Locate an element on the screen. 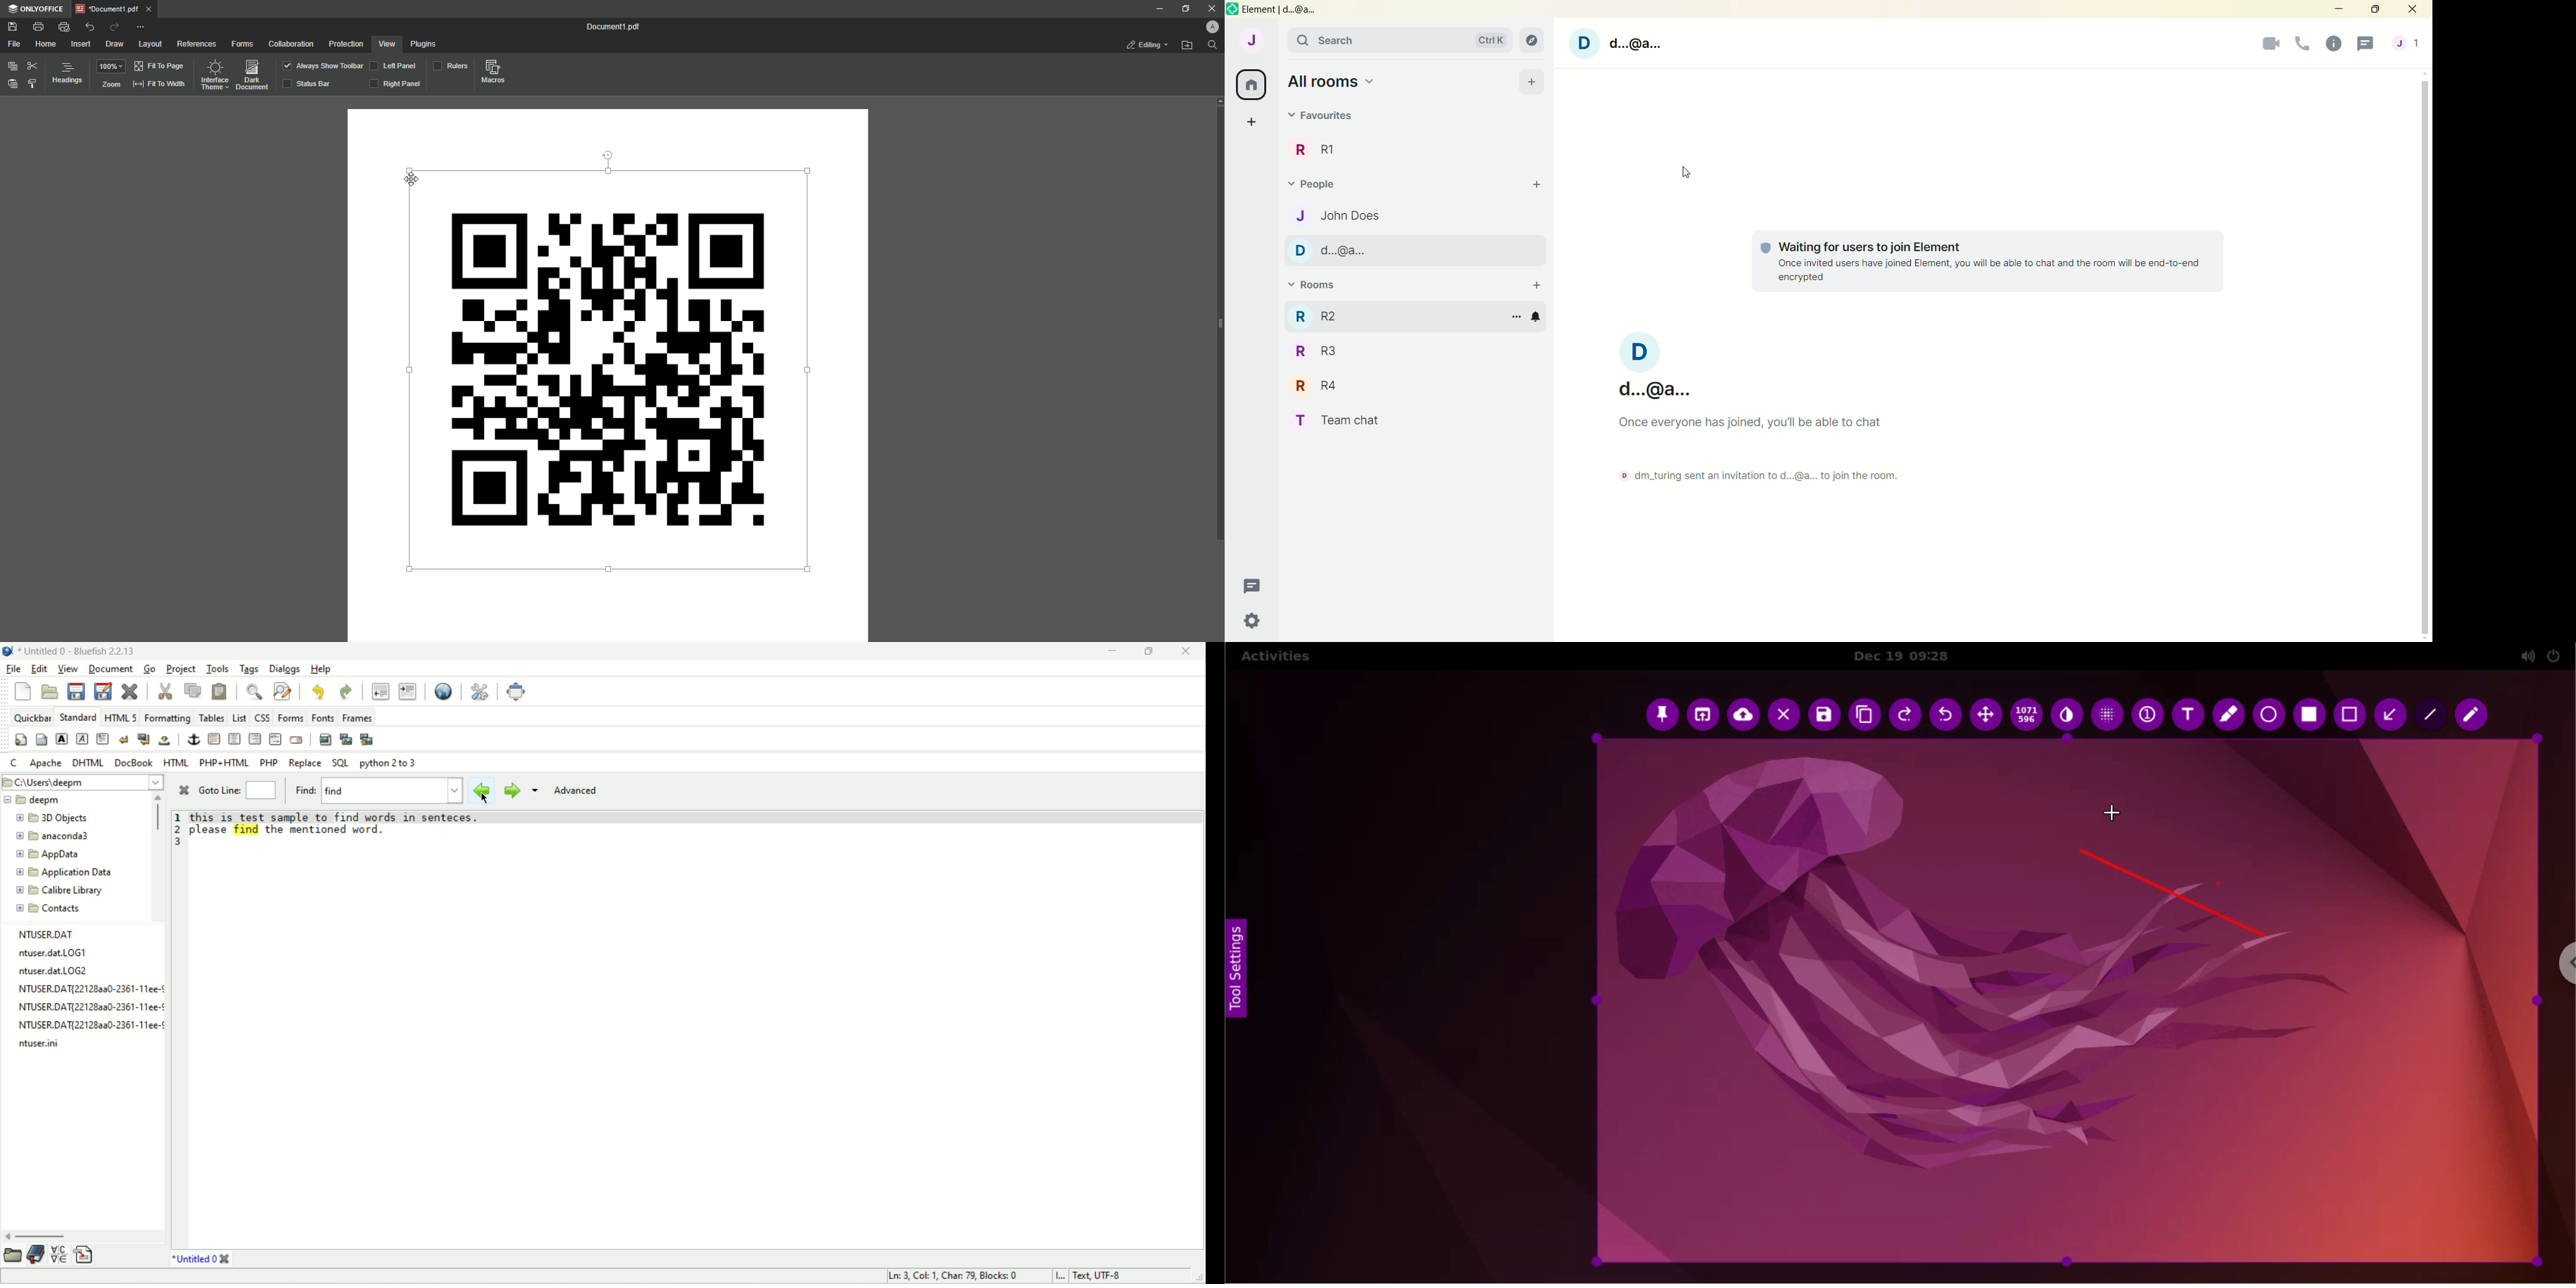  insert special character is located at coordinates (61, 1255).